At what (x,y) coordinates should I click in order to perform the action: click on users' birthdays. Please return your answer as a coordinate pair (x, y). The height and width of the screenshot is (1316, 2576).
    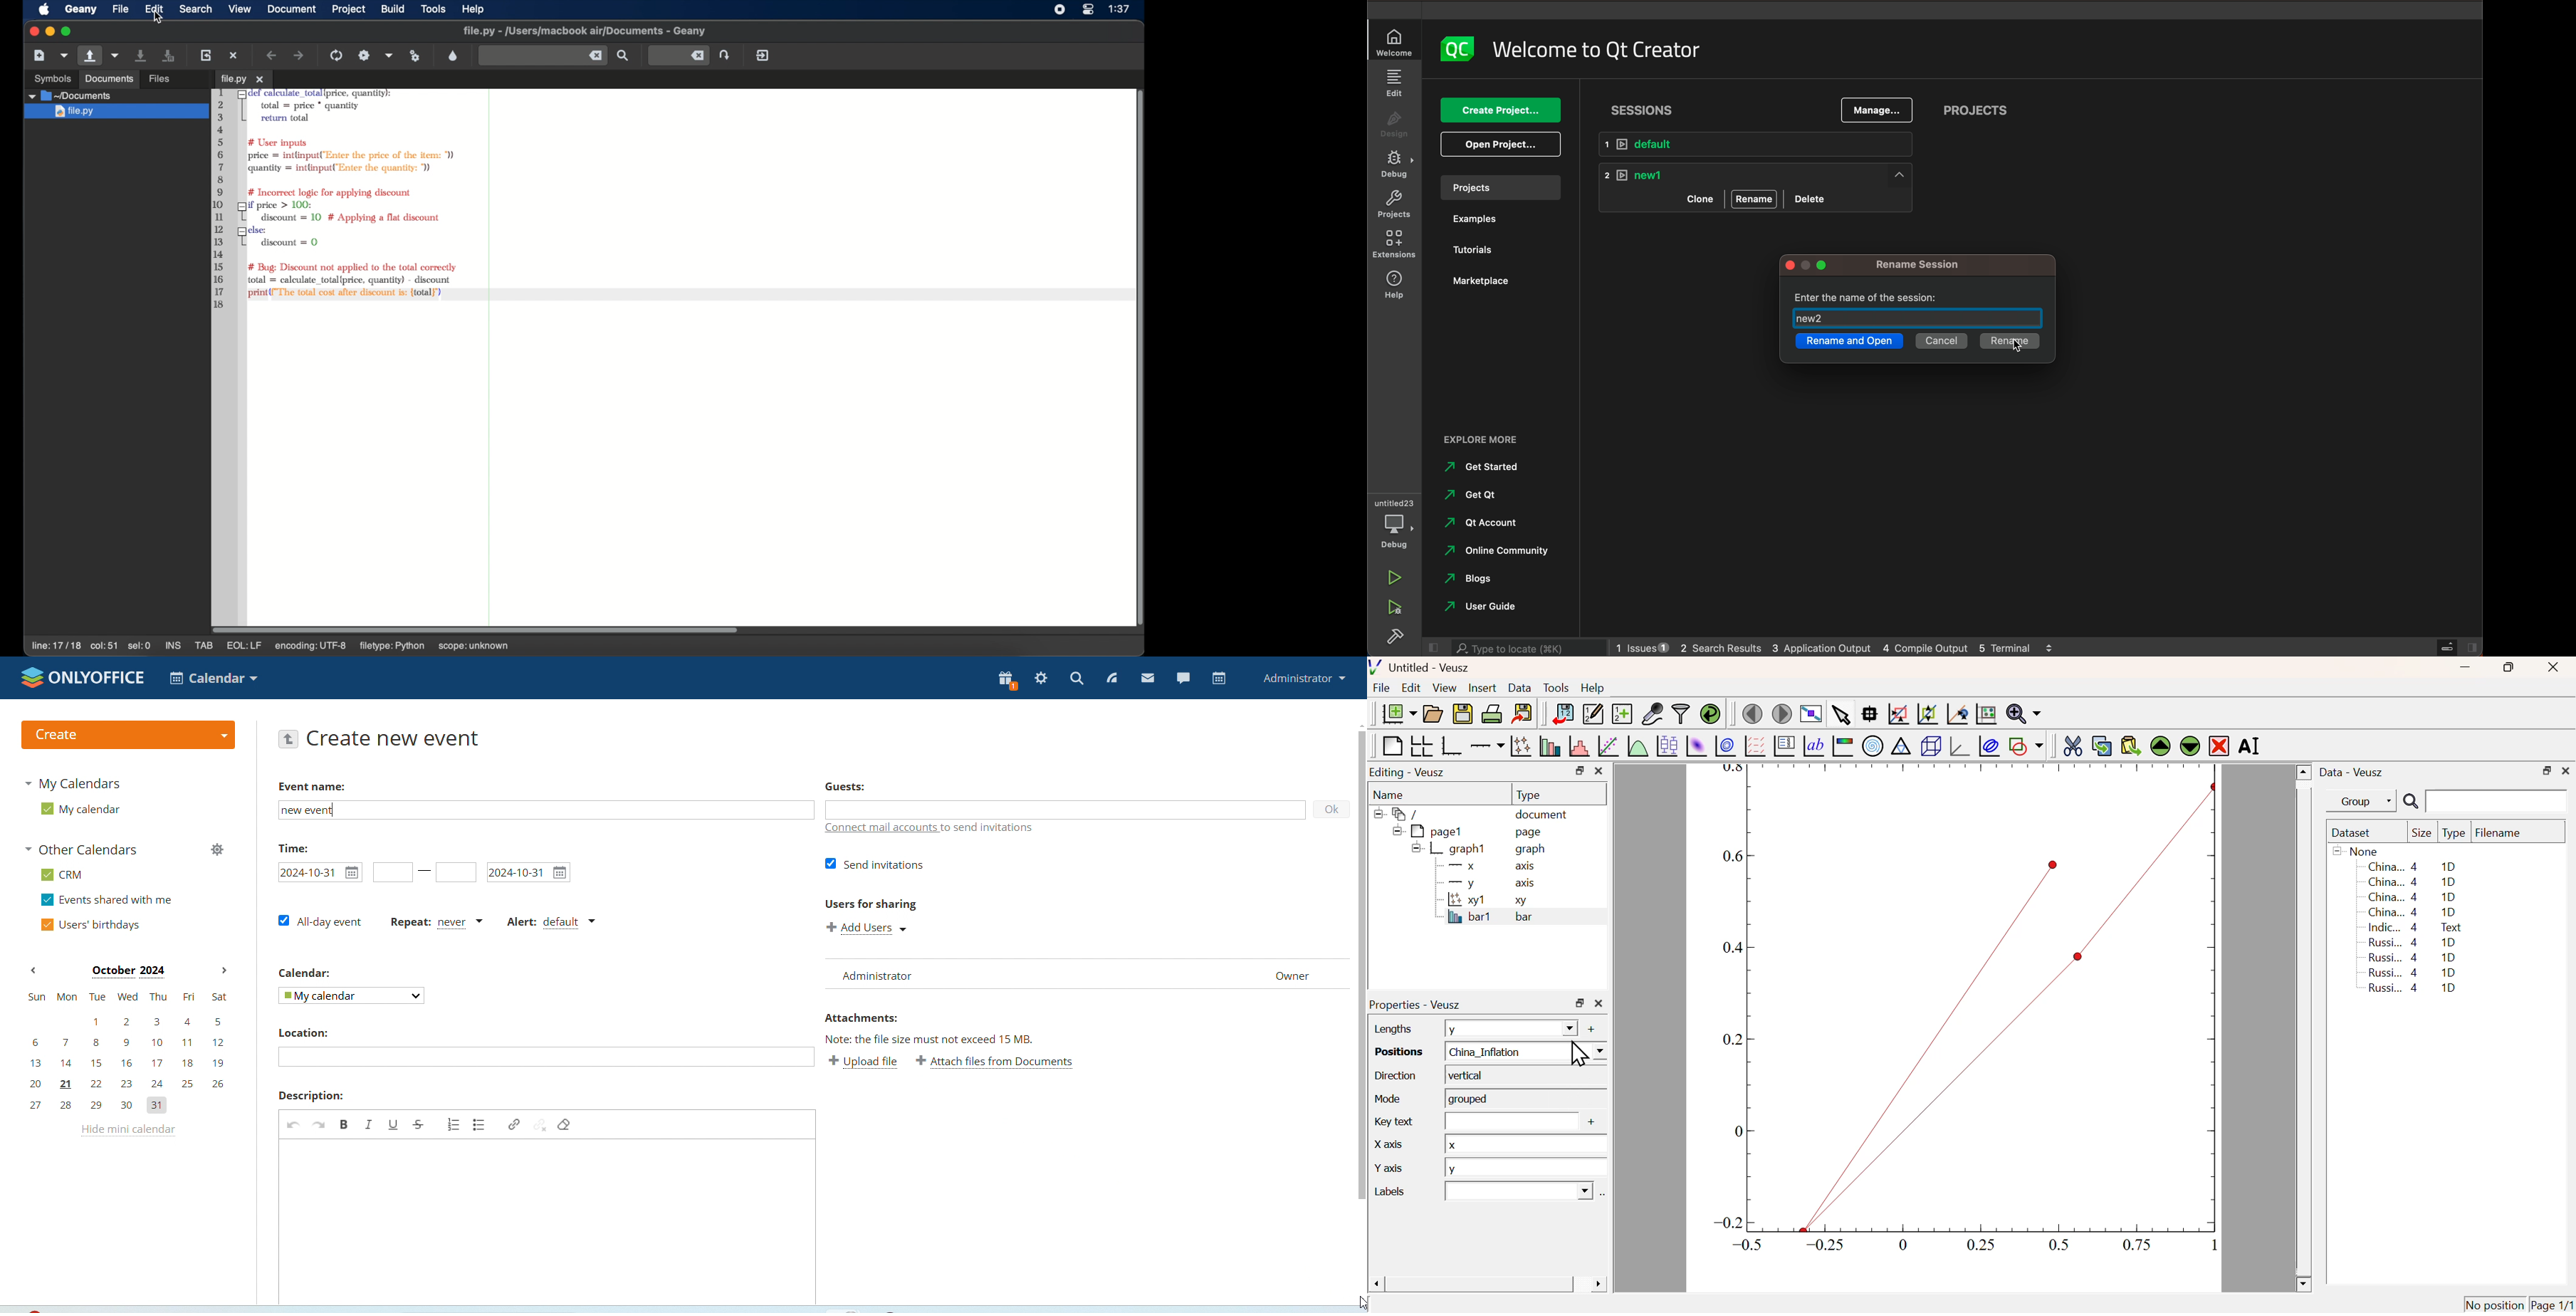
    Looking at the image, I should click on (92, 925).